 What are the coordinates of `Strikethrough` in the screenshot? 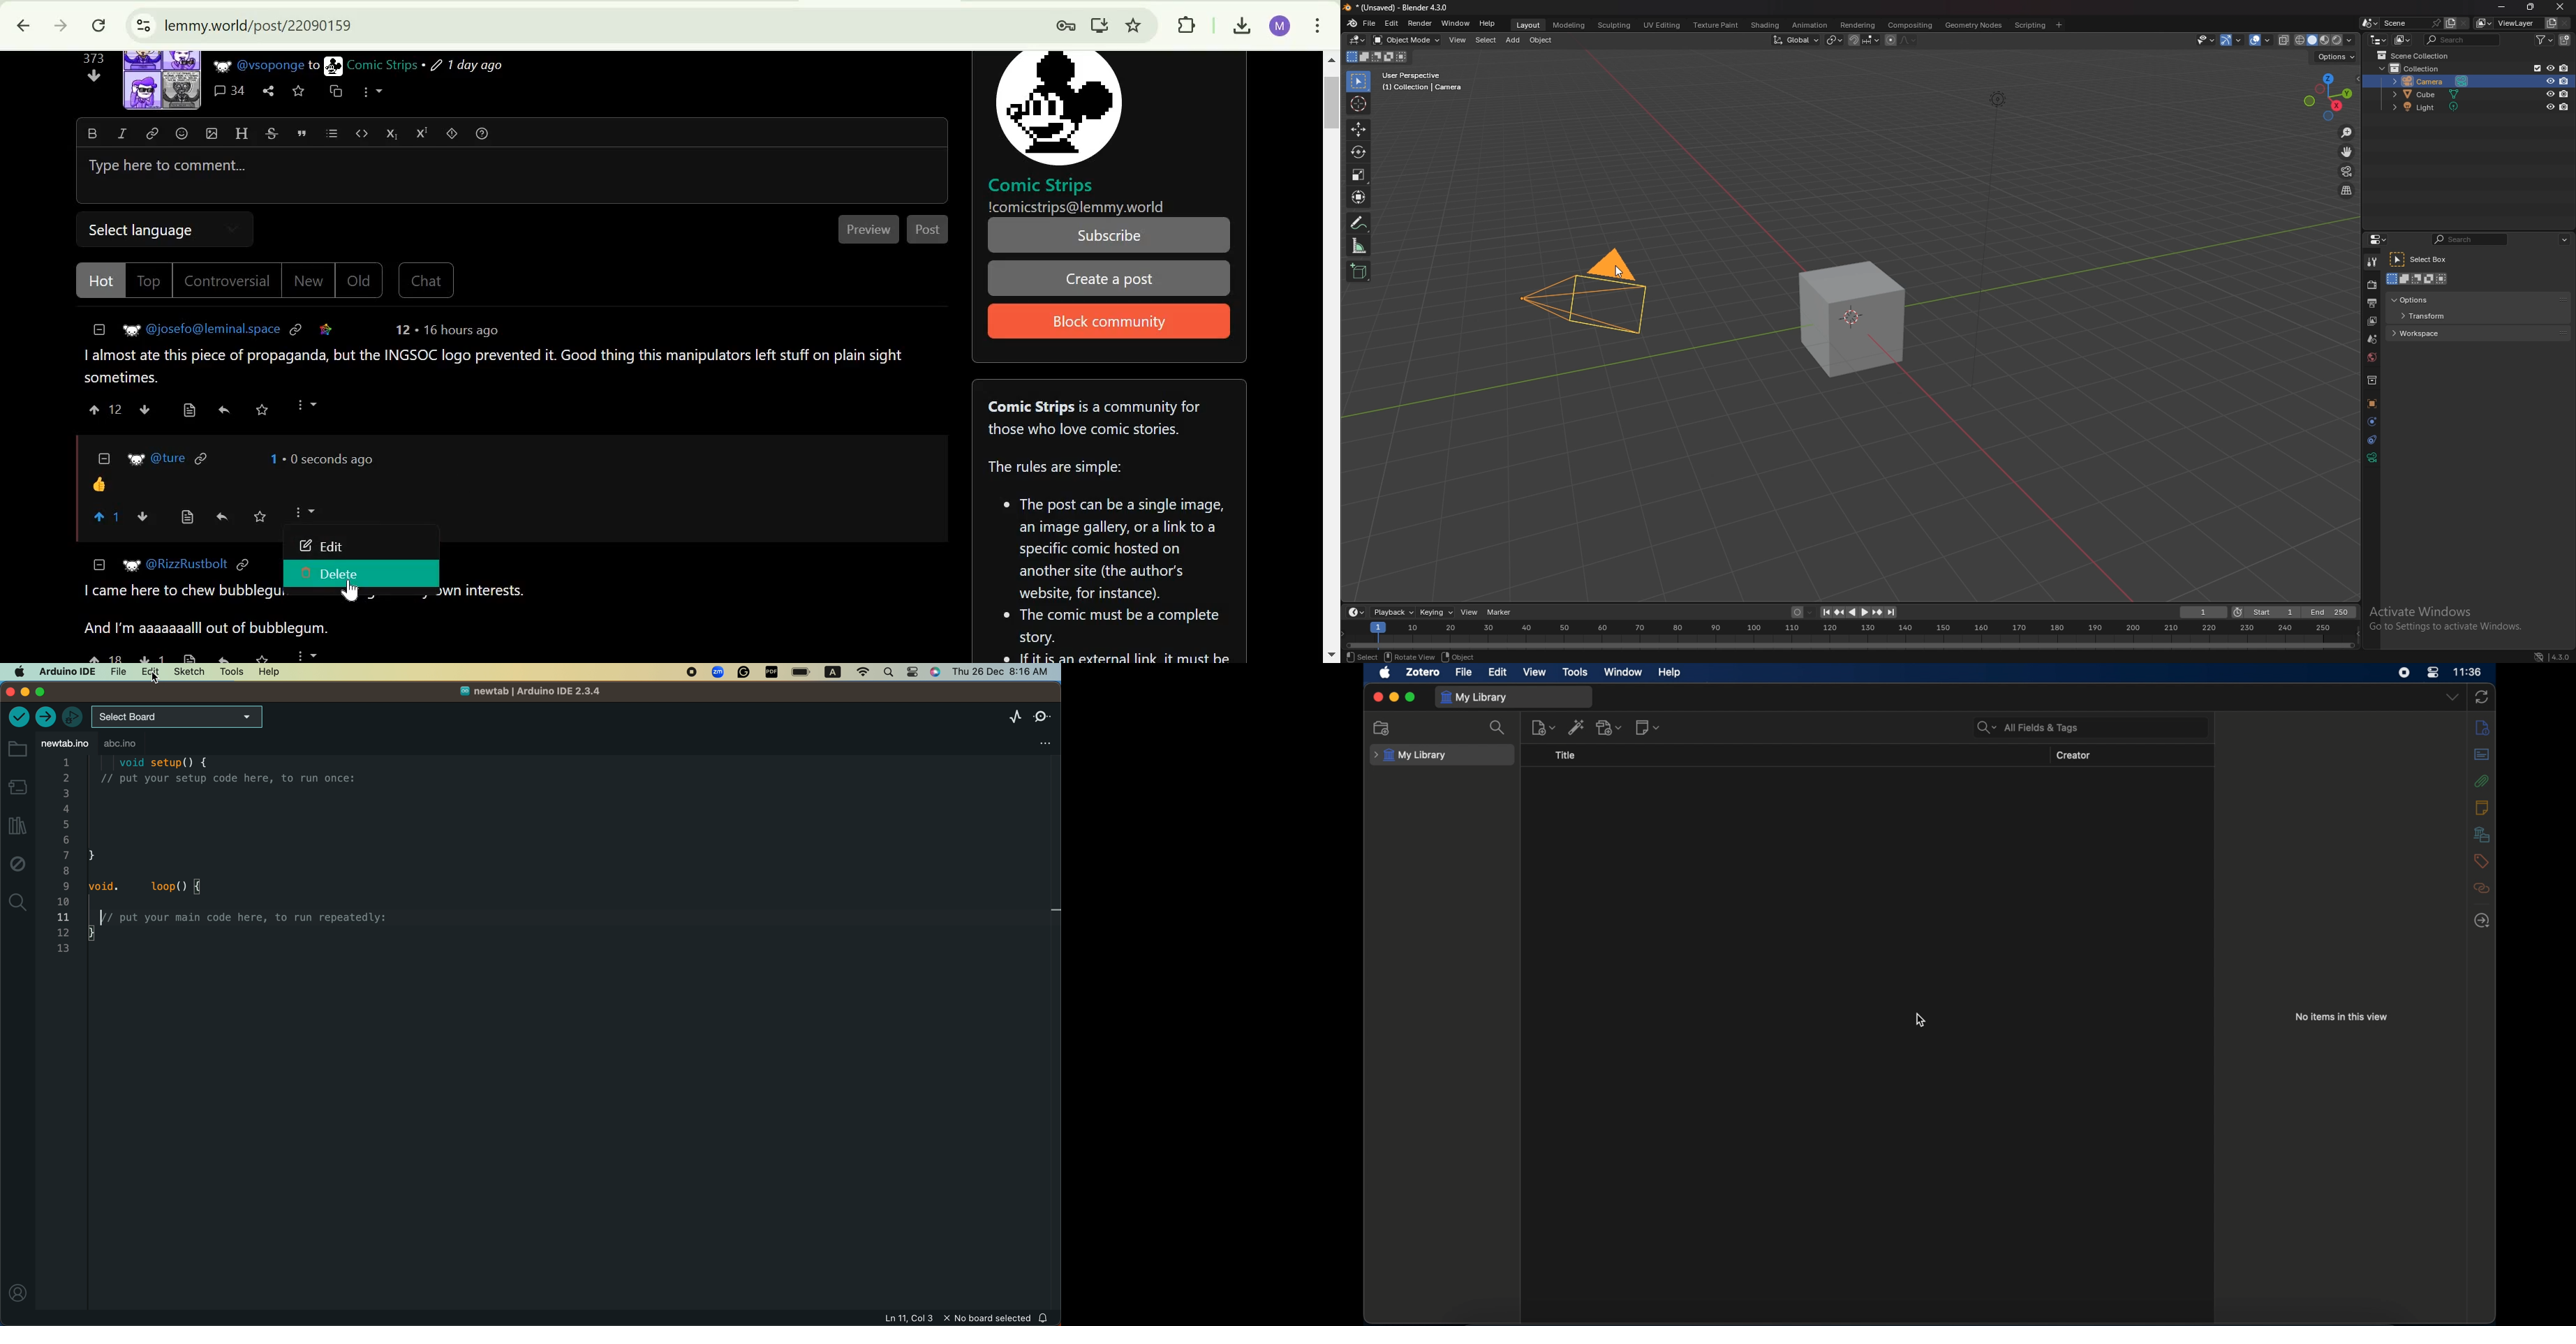 It's located at (272, 133).